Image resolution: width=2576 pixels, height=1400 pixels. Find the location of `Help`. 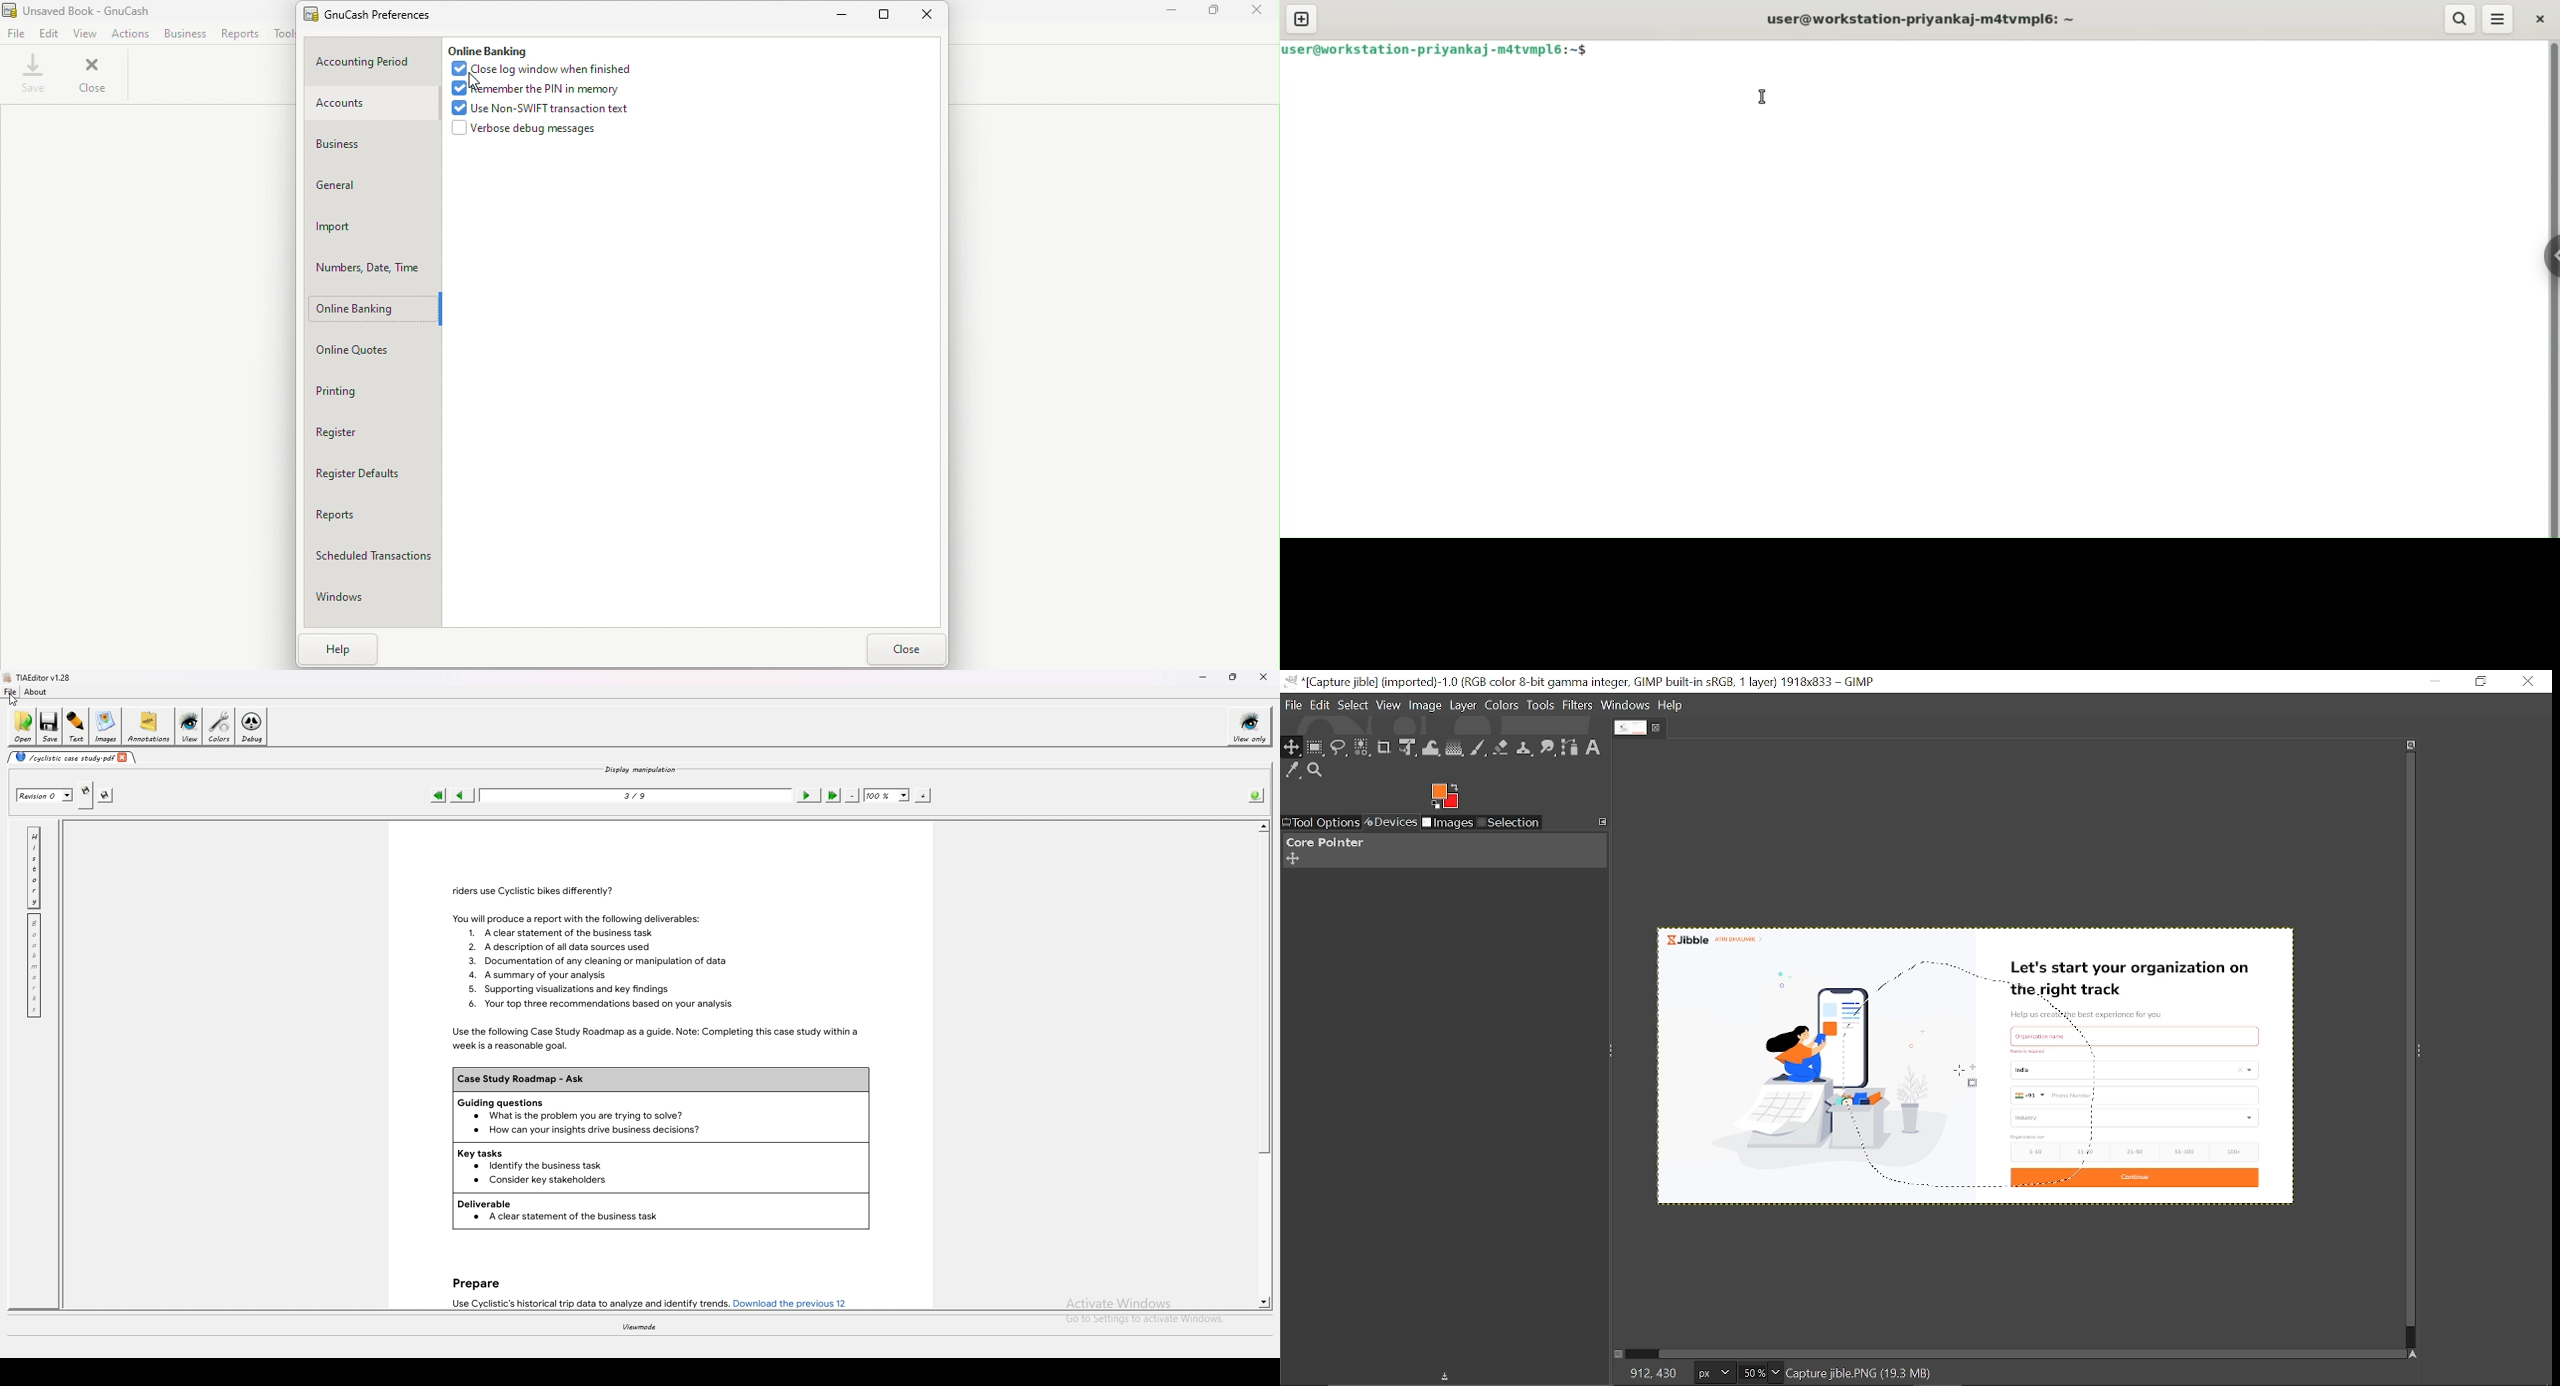

Help is located at coordinates (333, 652).